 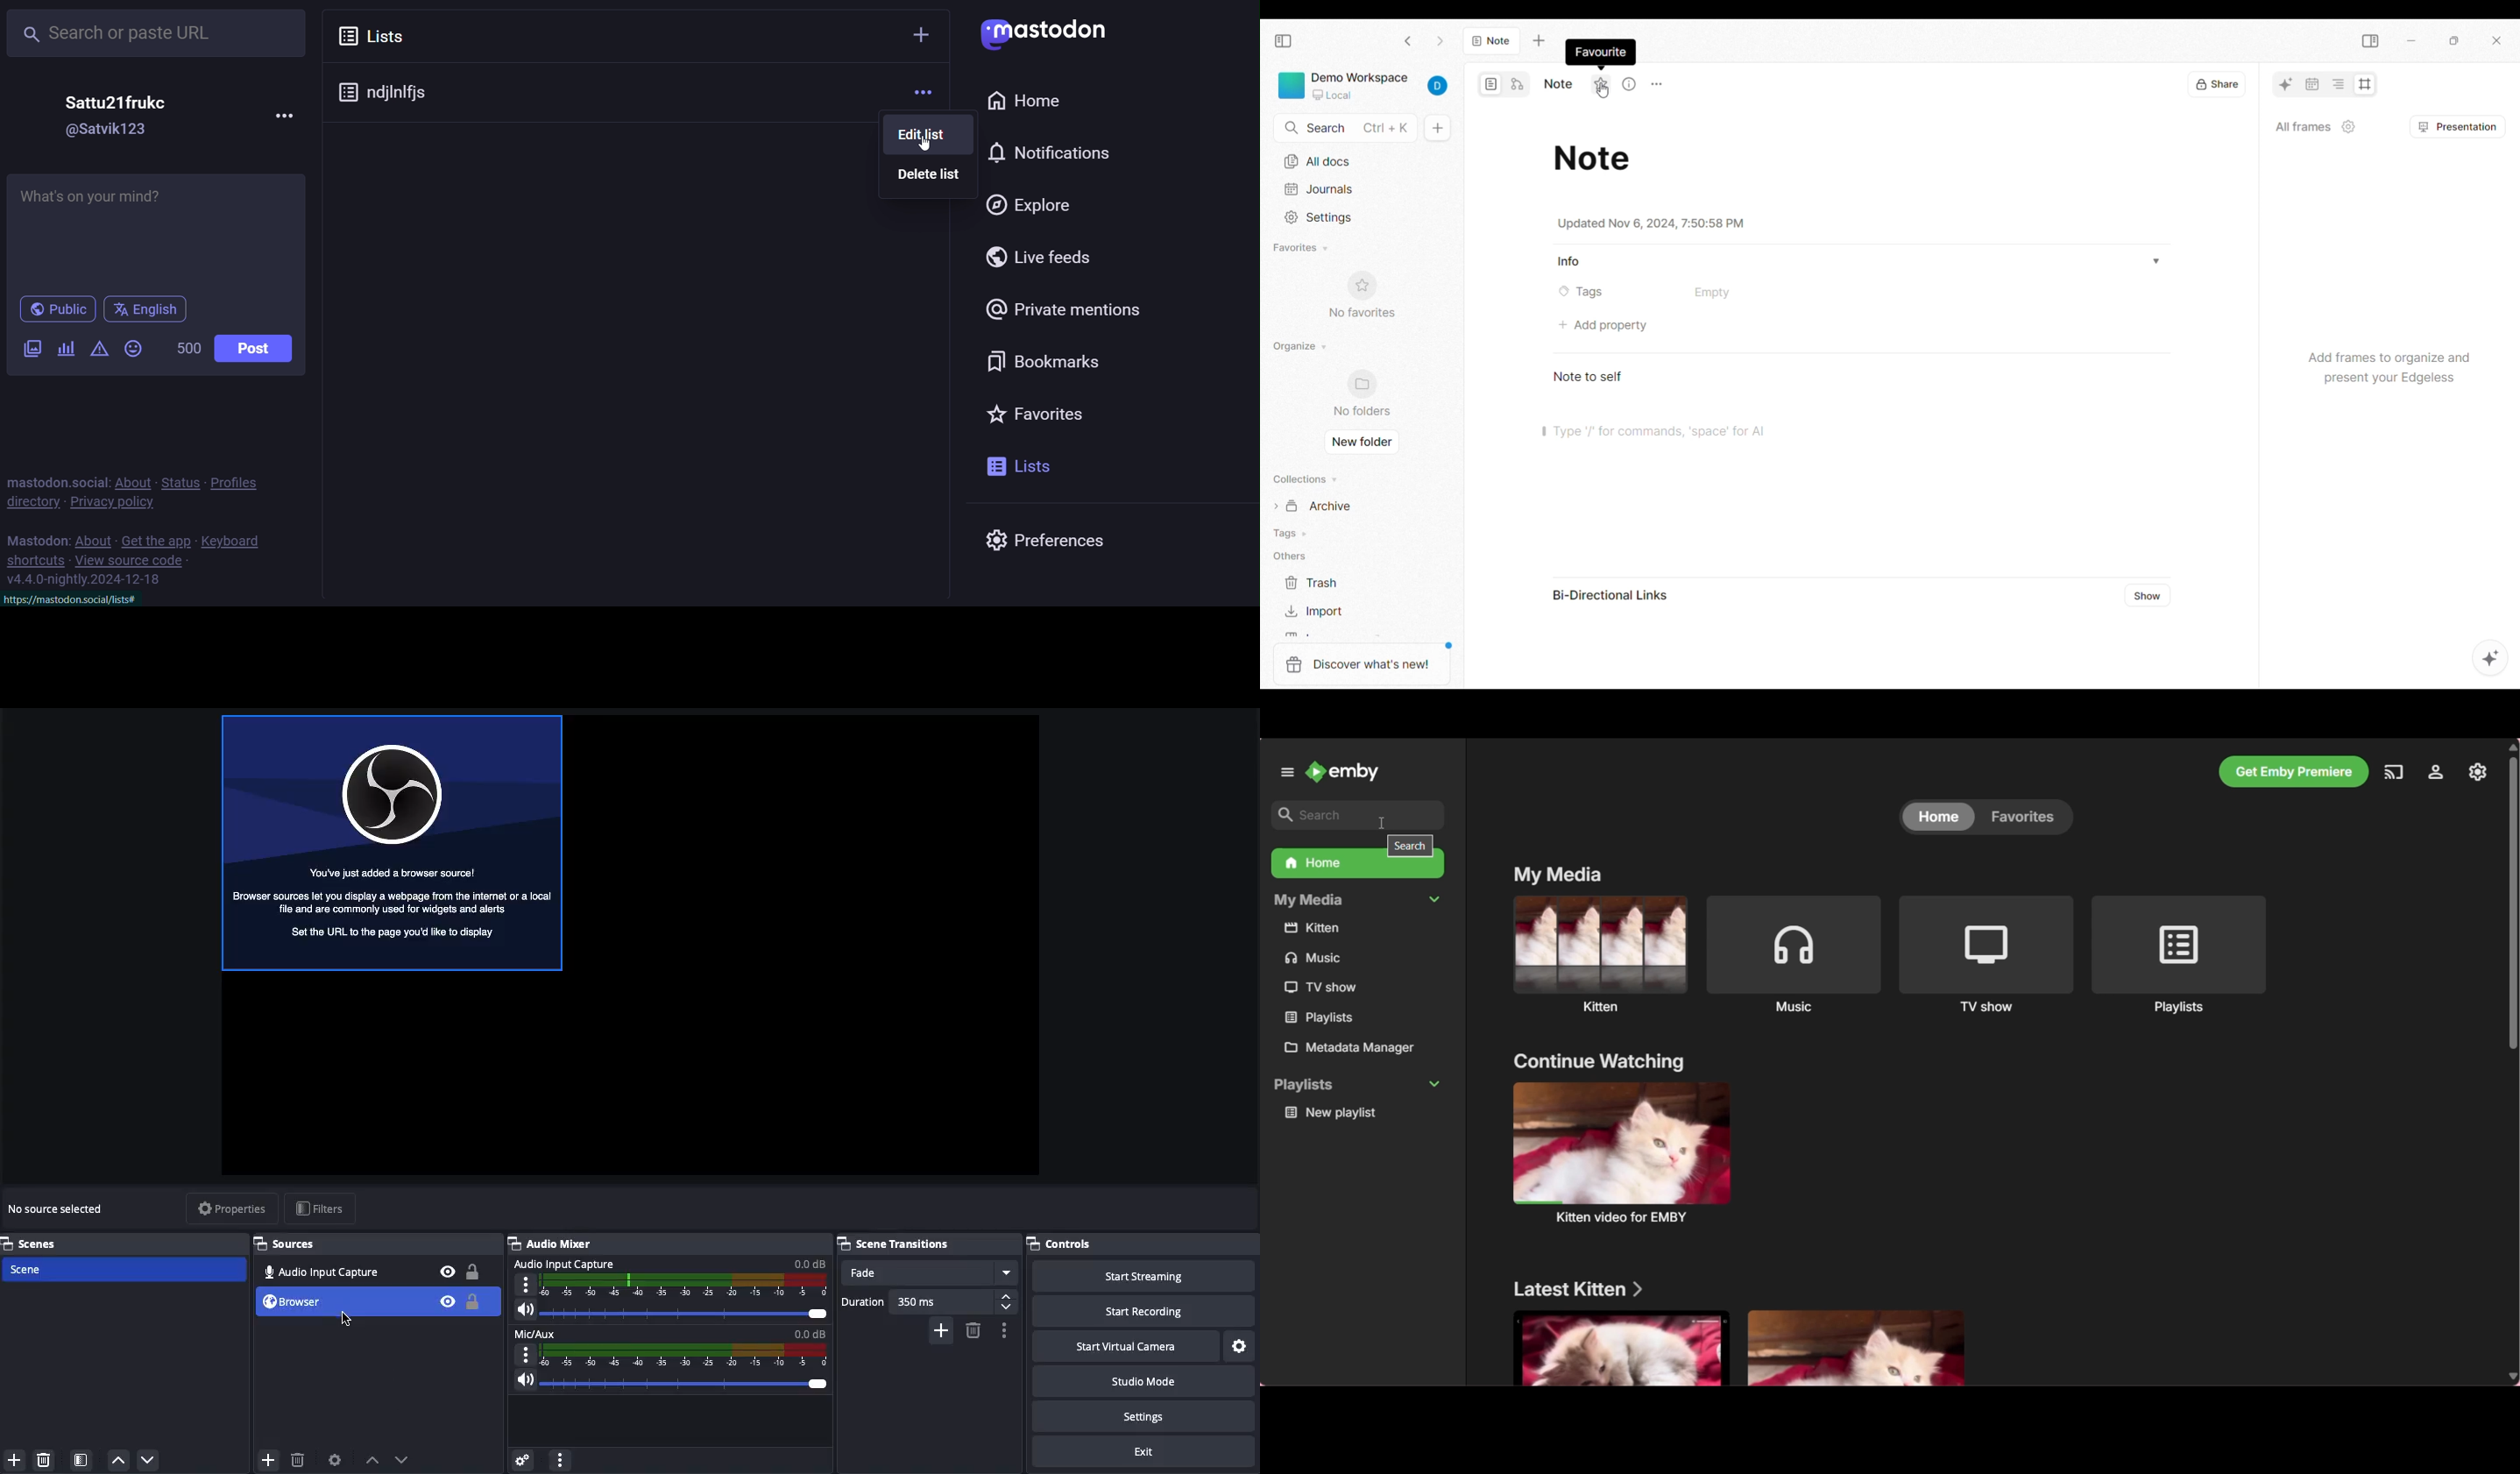 What do you see at coordinates (525, 1461) in the screenshot?
I see `Advanced audio properties` at bounding box center [525, 1461].